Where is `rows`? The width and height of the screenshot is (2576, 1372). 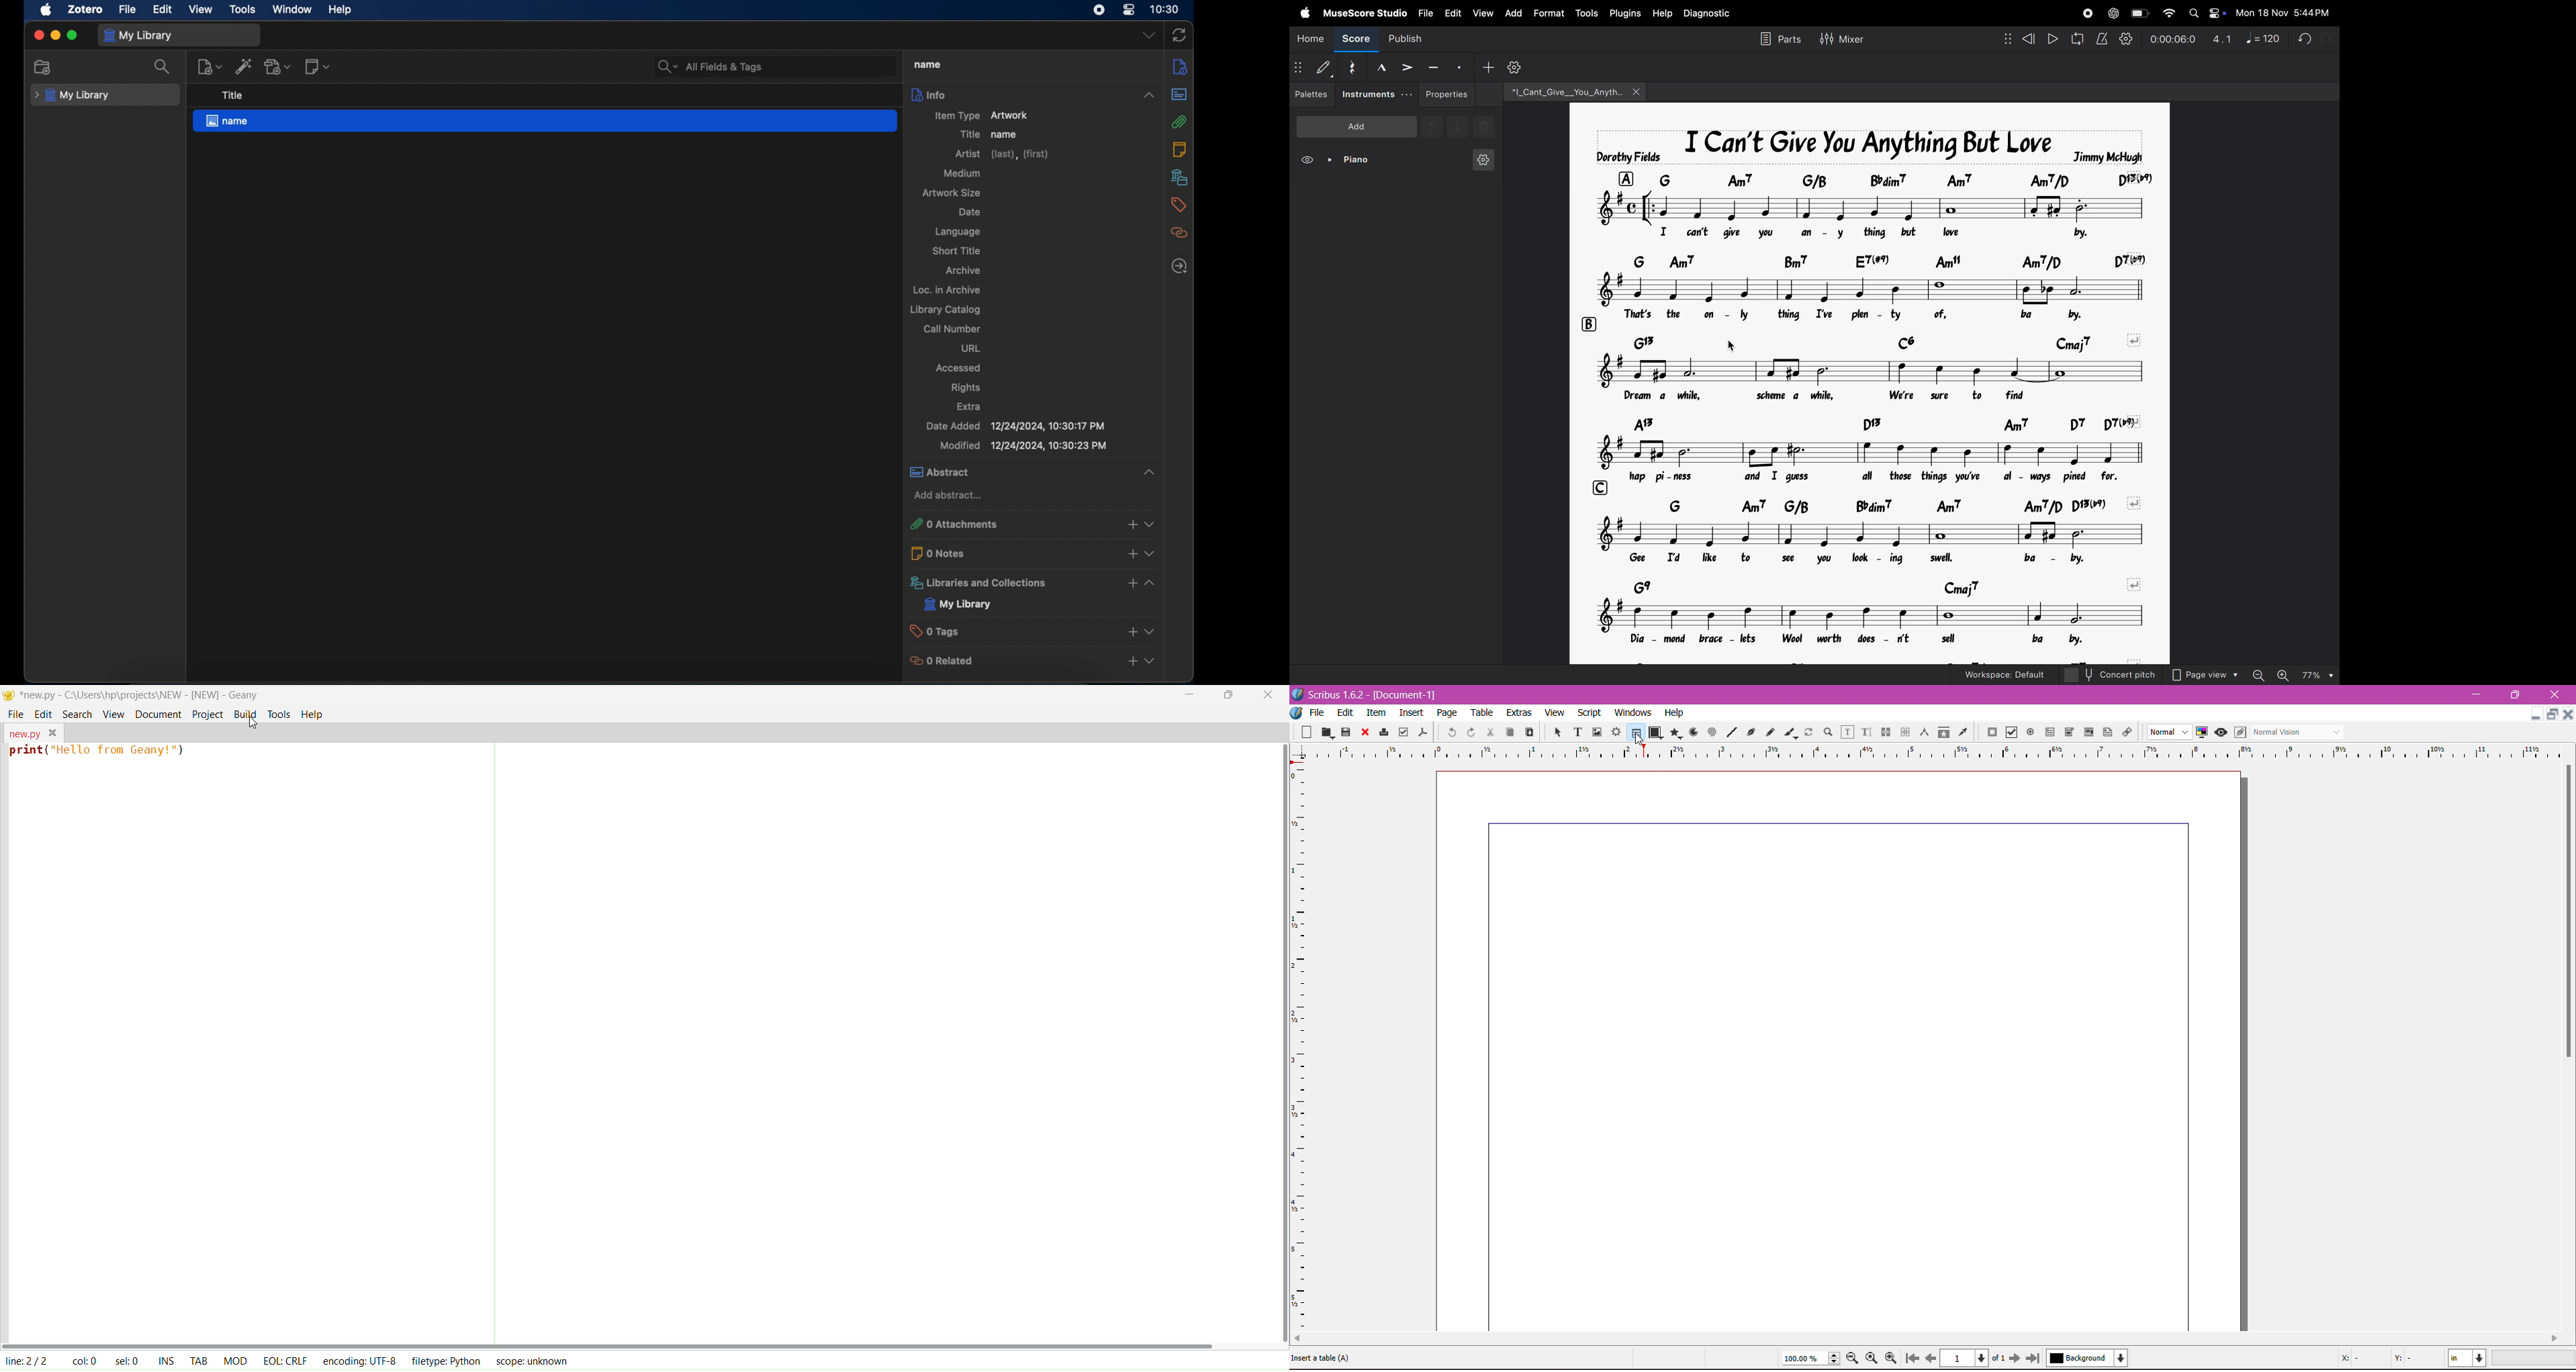
rows is located at coordinates (1588, 323).